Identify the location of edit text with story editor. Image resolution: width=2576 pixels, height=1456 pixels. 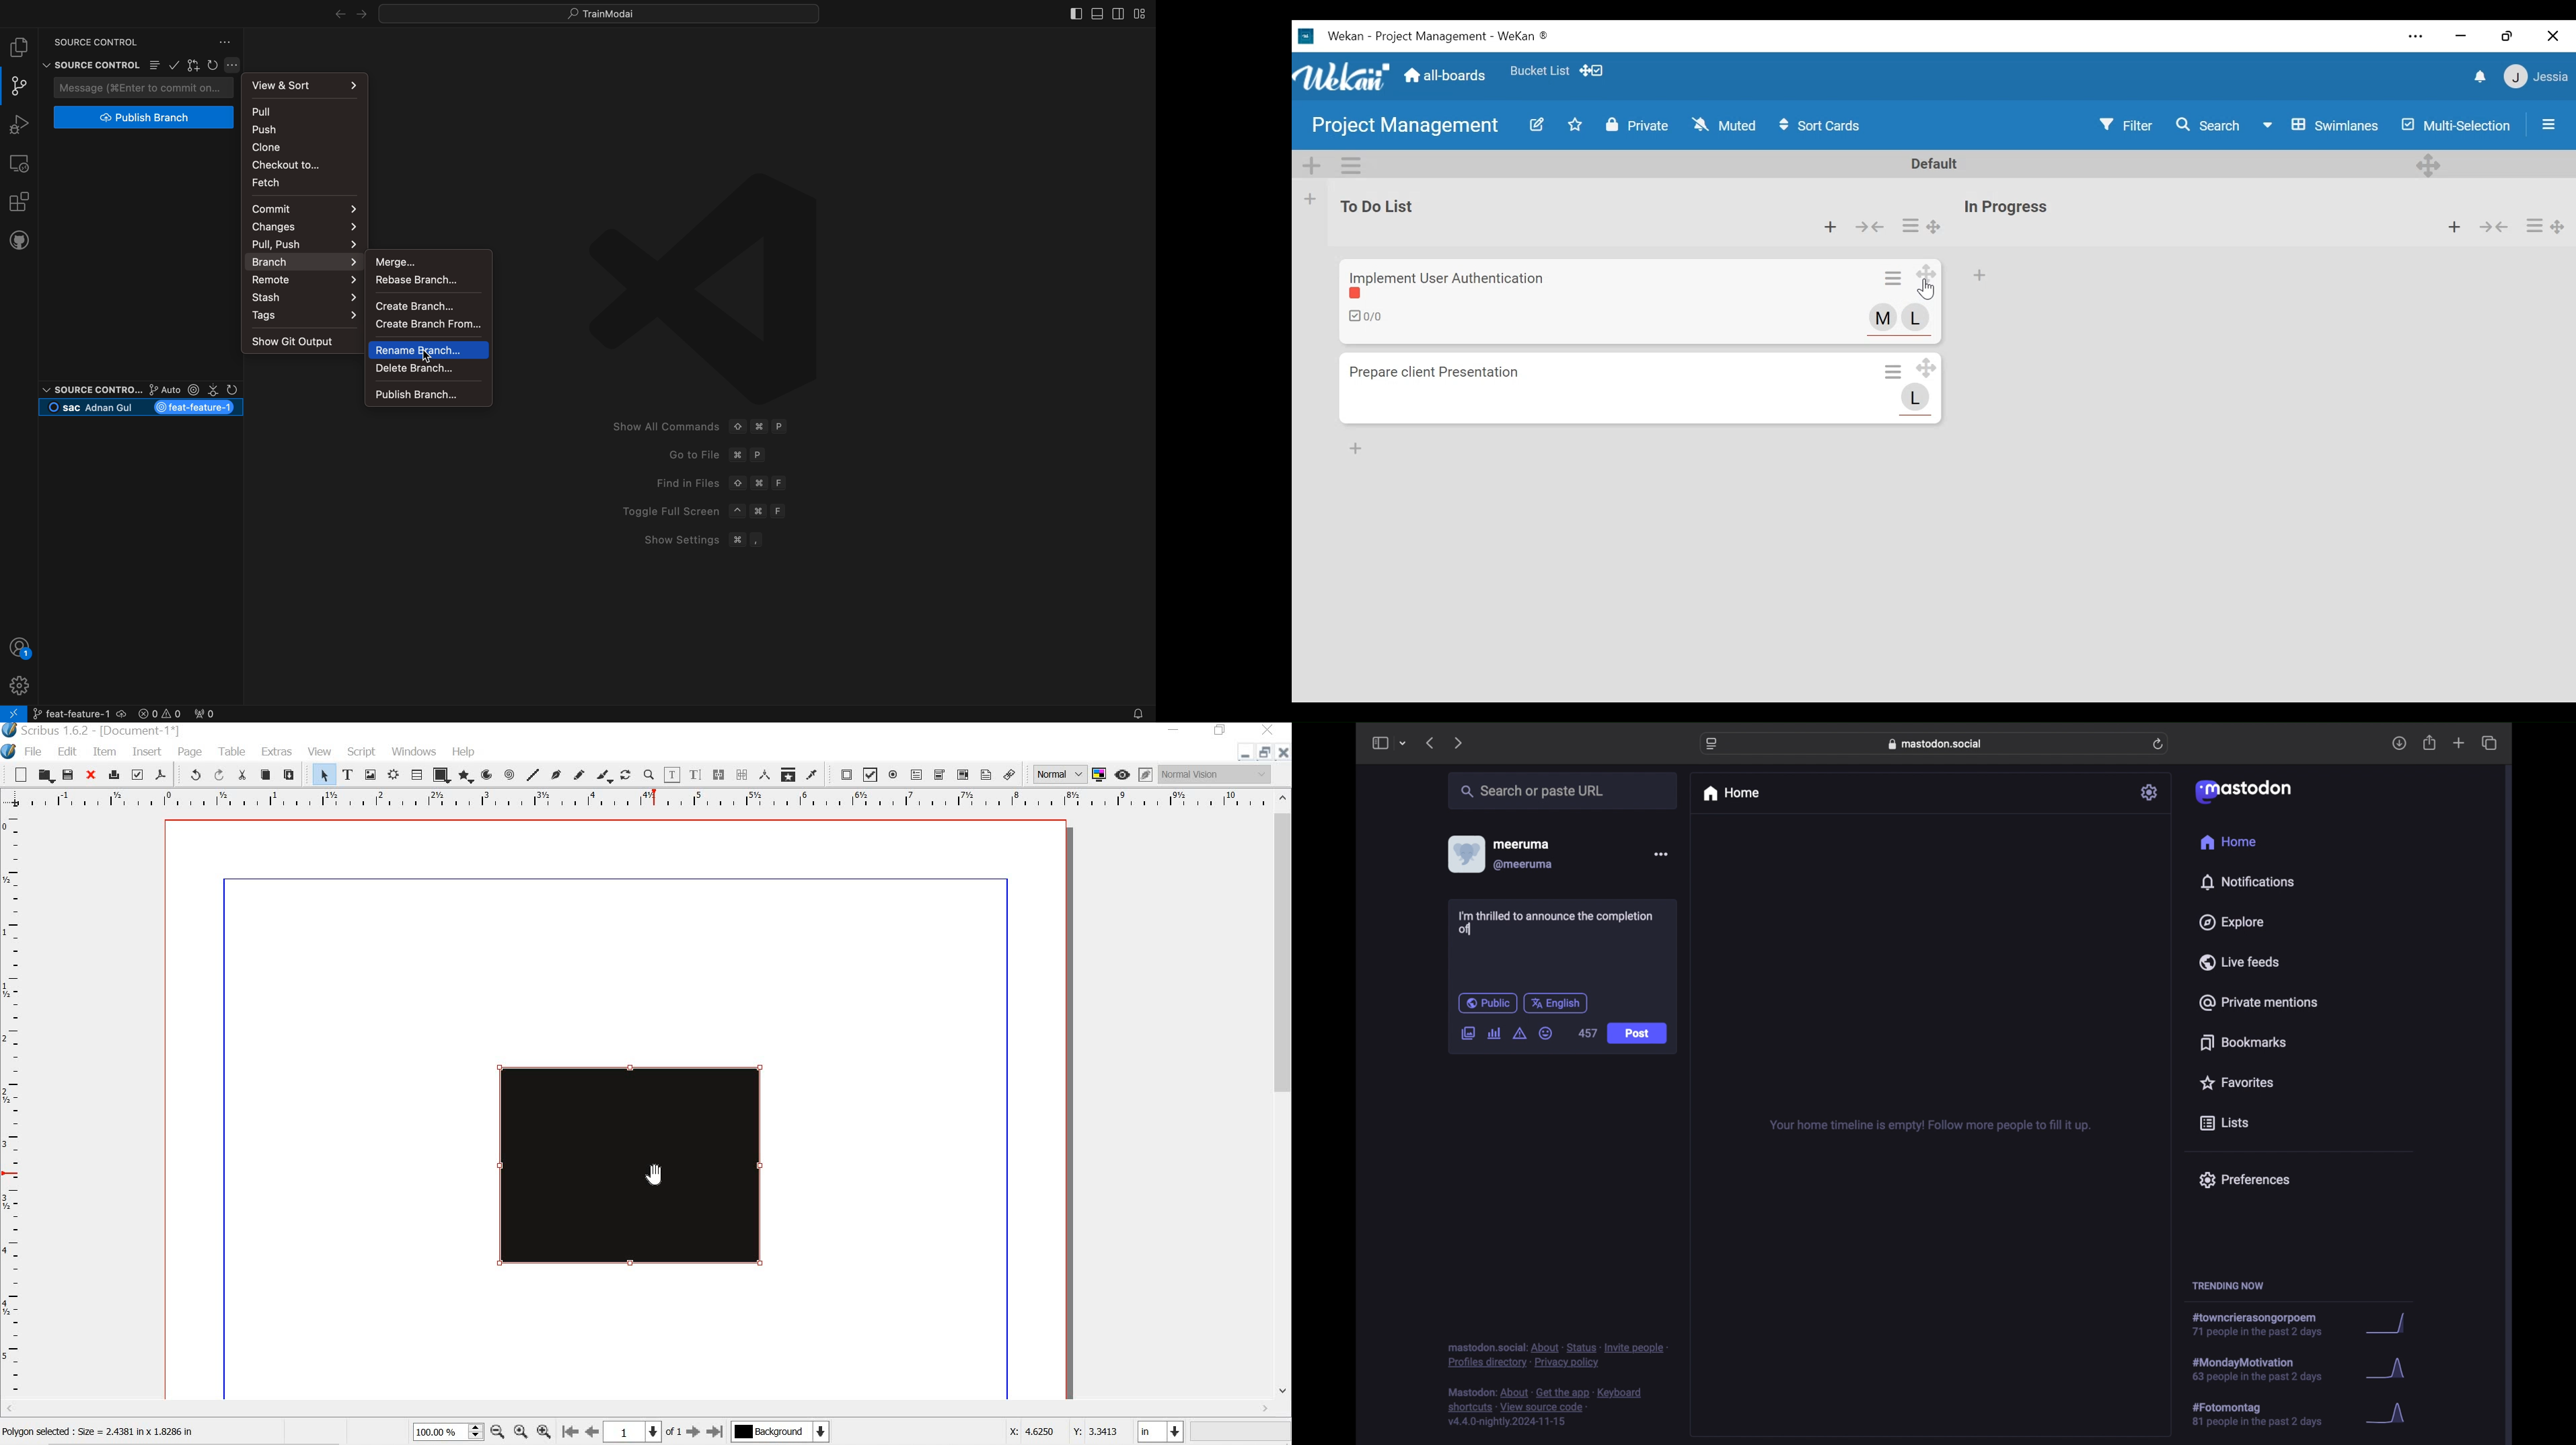
(697, 776).